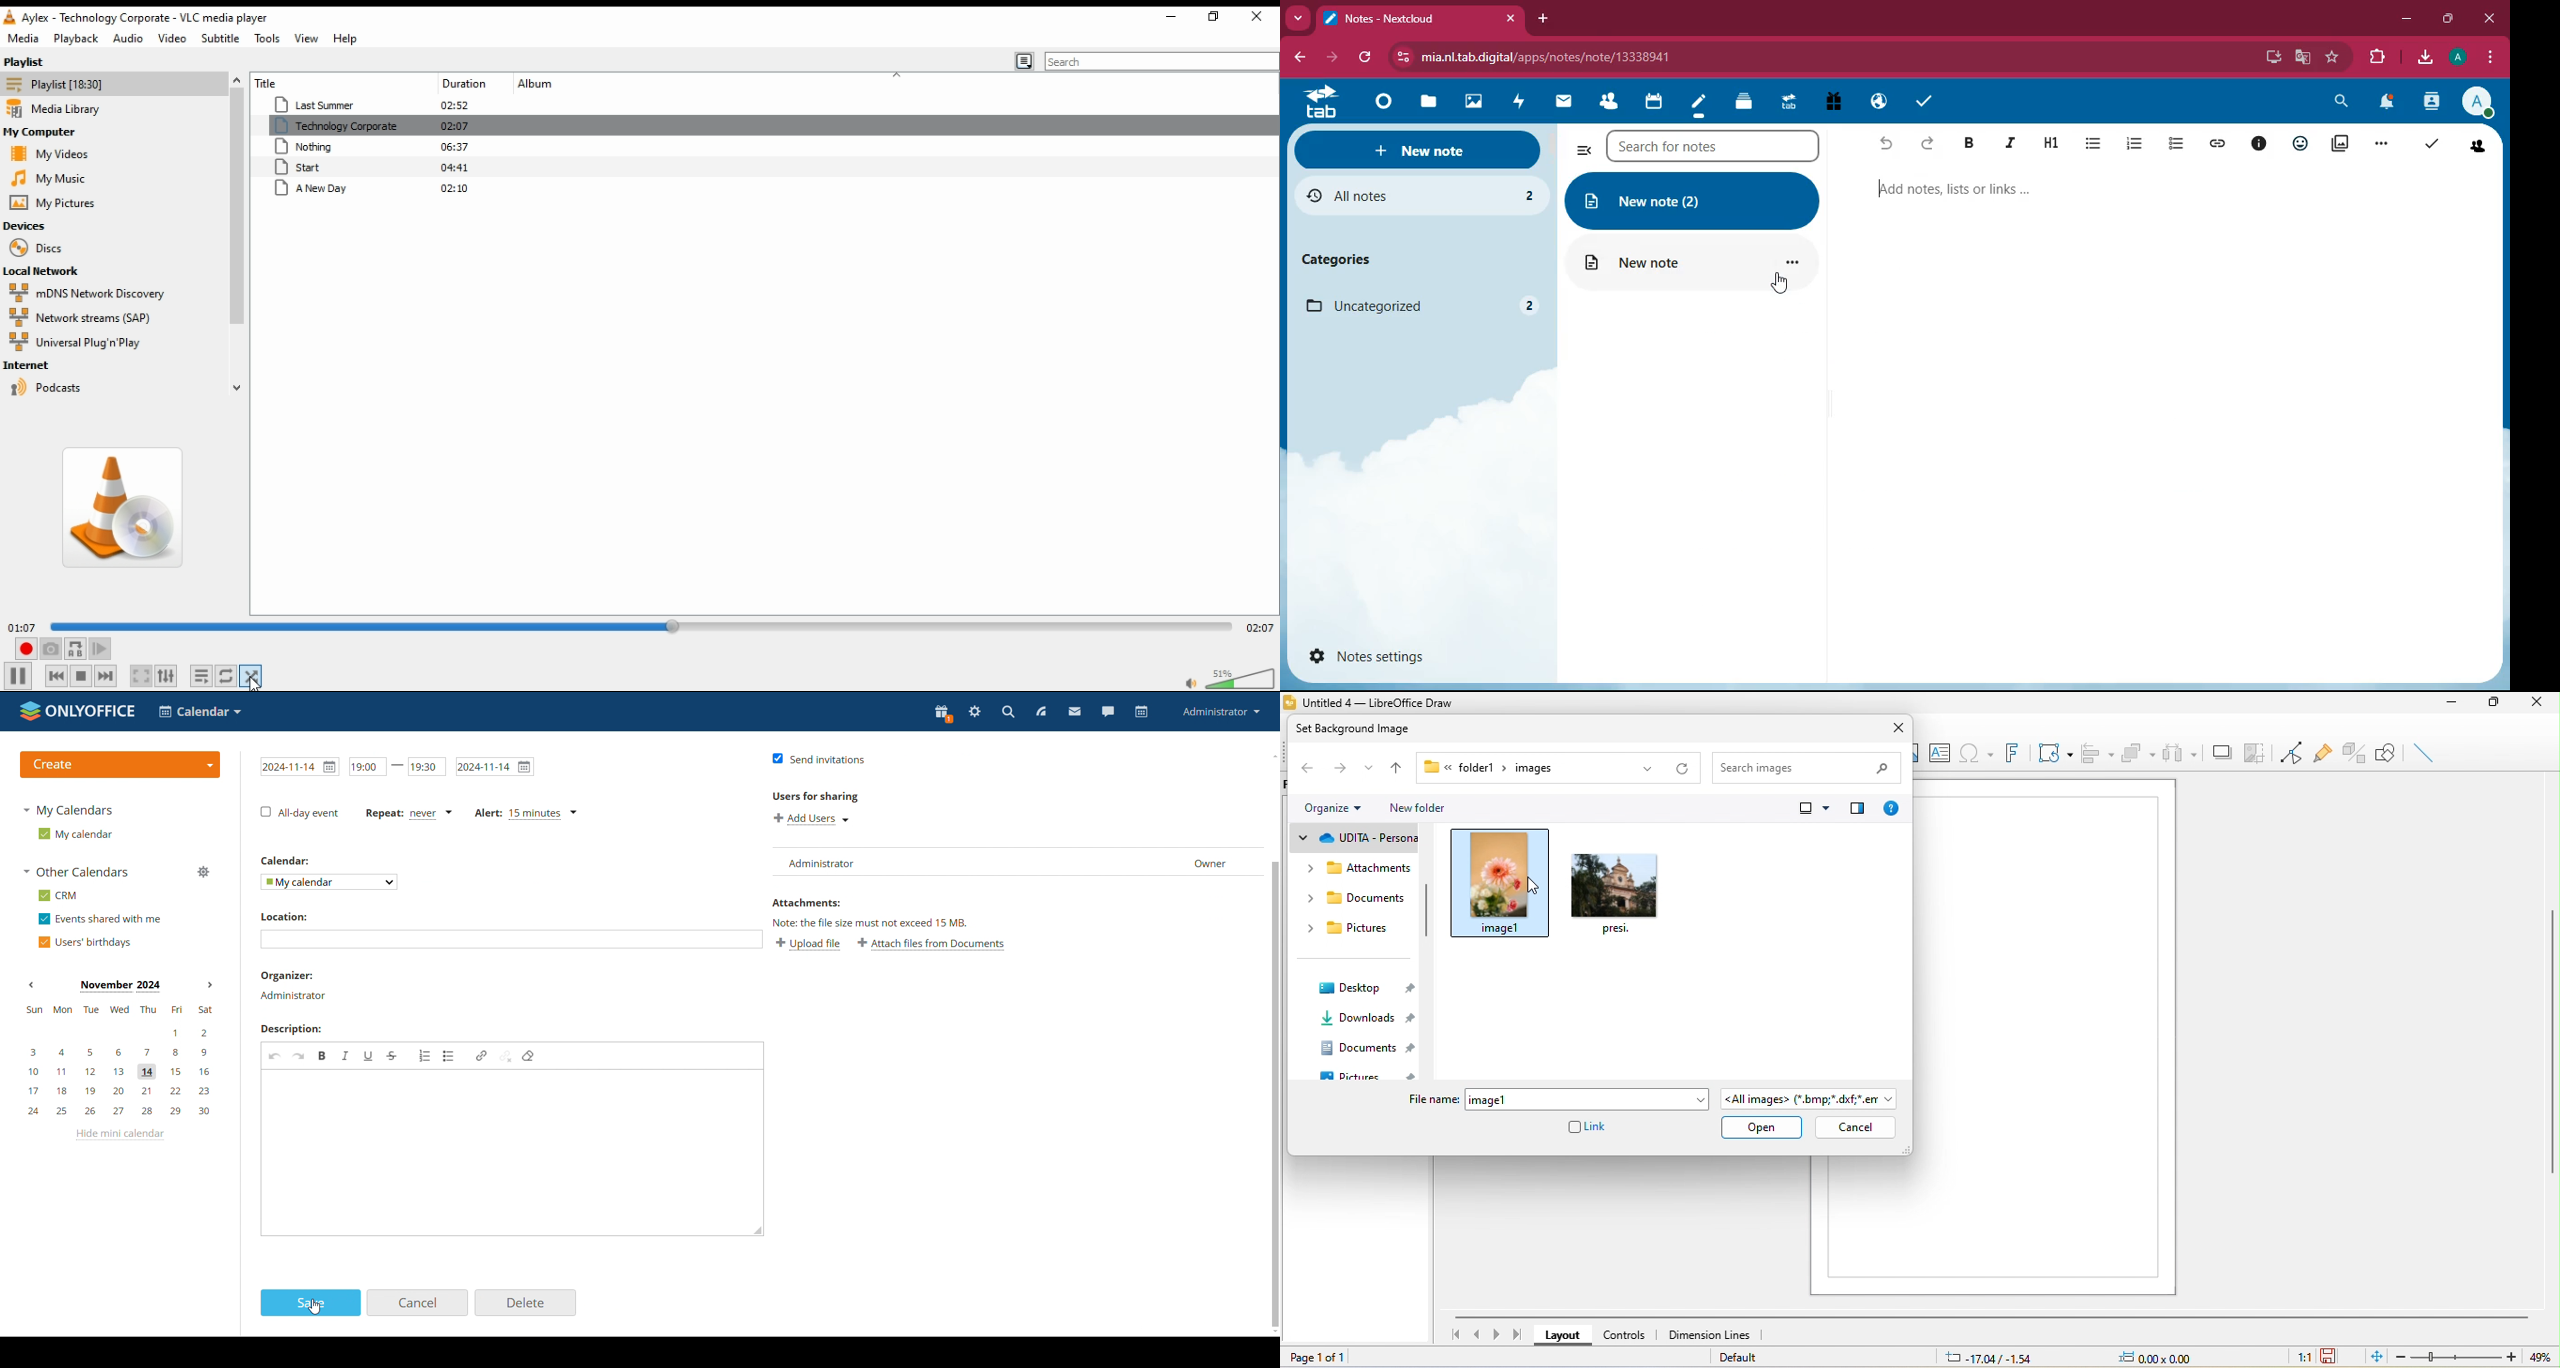 Image resolution: width=2576 pixels, height=1372 pixels. What do you see at coordinates (821, 759) in the screenshot?
I see `send invitations` at bounding box center [821, 759].